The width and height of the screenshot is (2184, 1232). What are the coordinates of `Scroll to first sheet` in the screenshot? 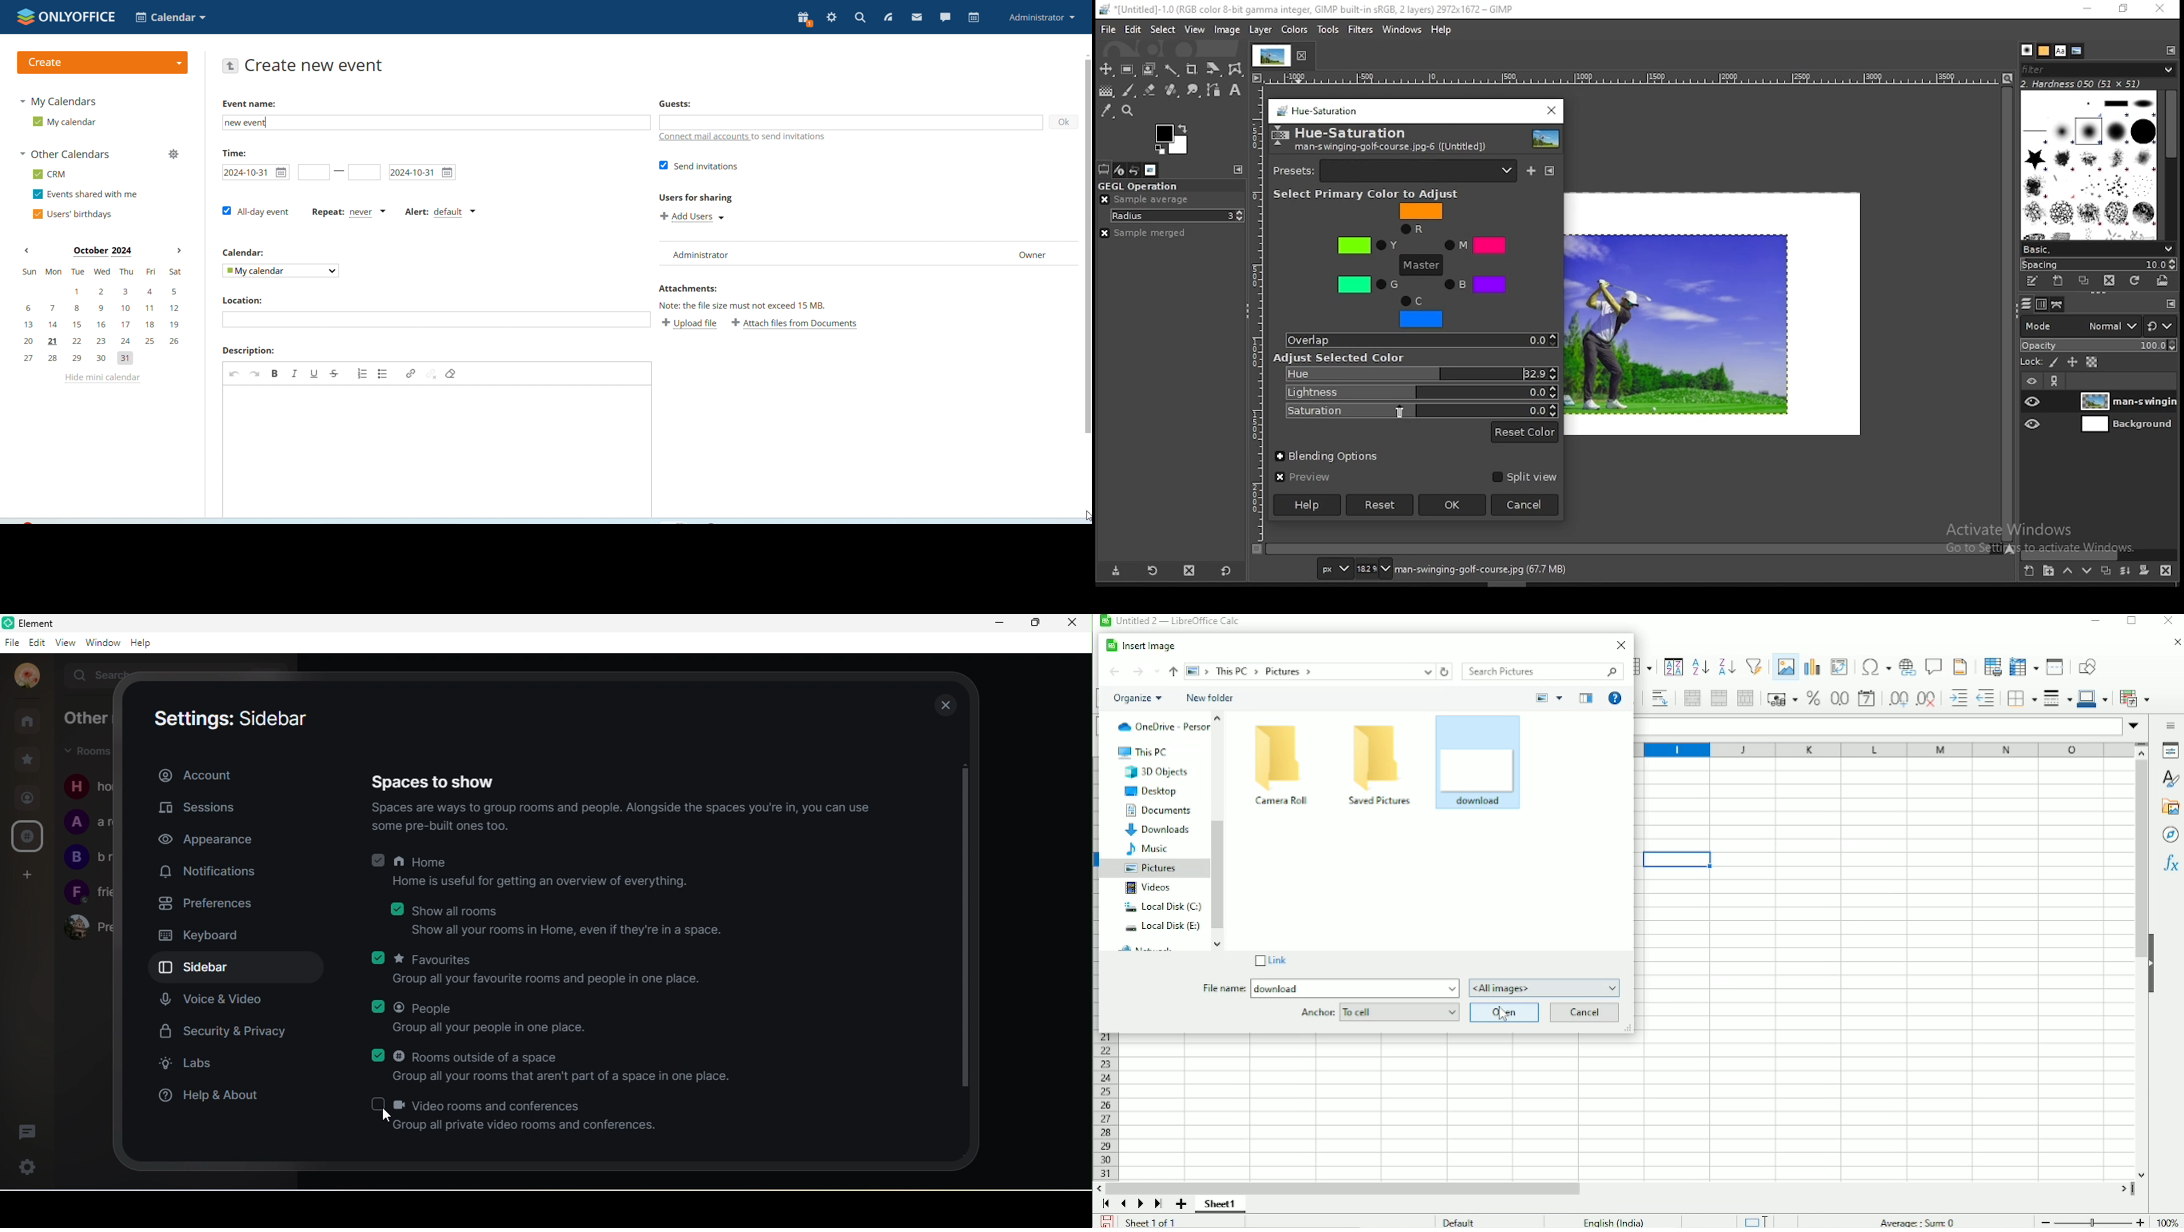 It's located at (1106, 1204).